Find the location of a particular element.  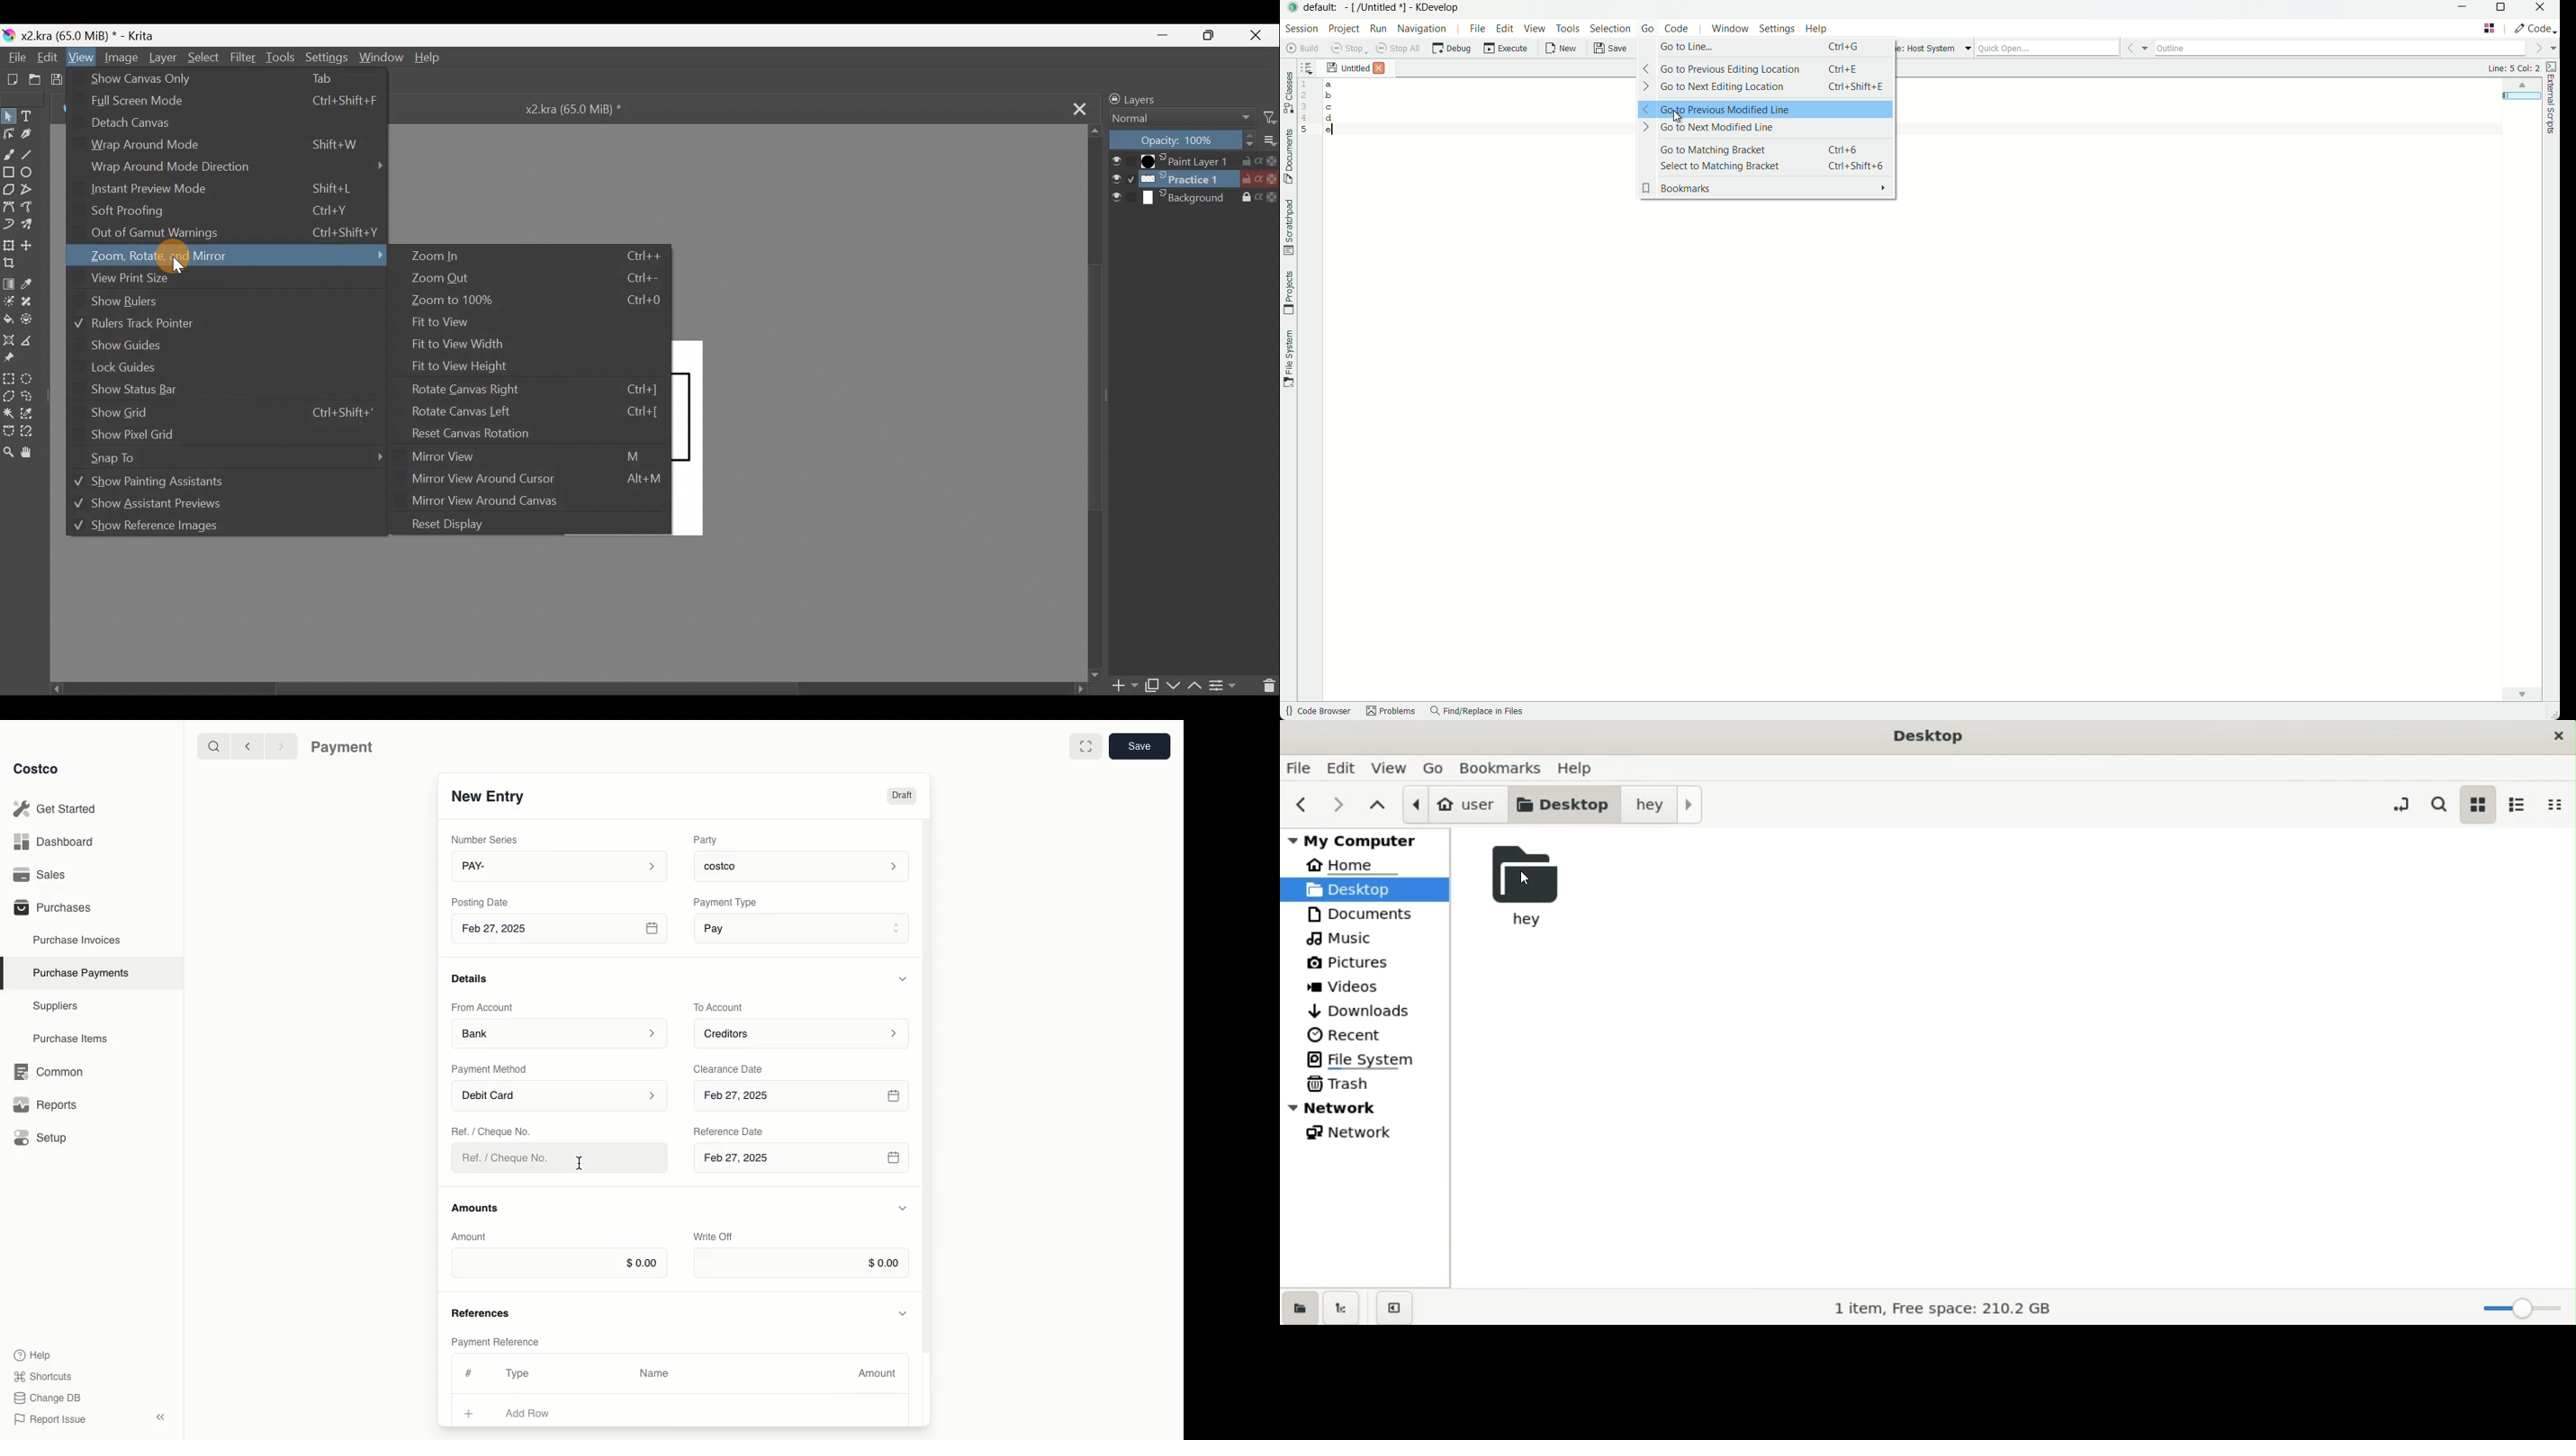

Draft is located at coordinates (901, 796).